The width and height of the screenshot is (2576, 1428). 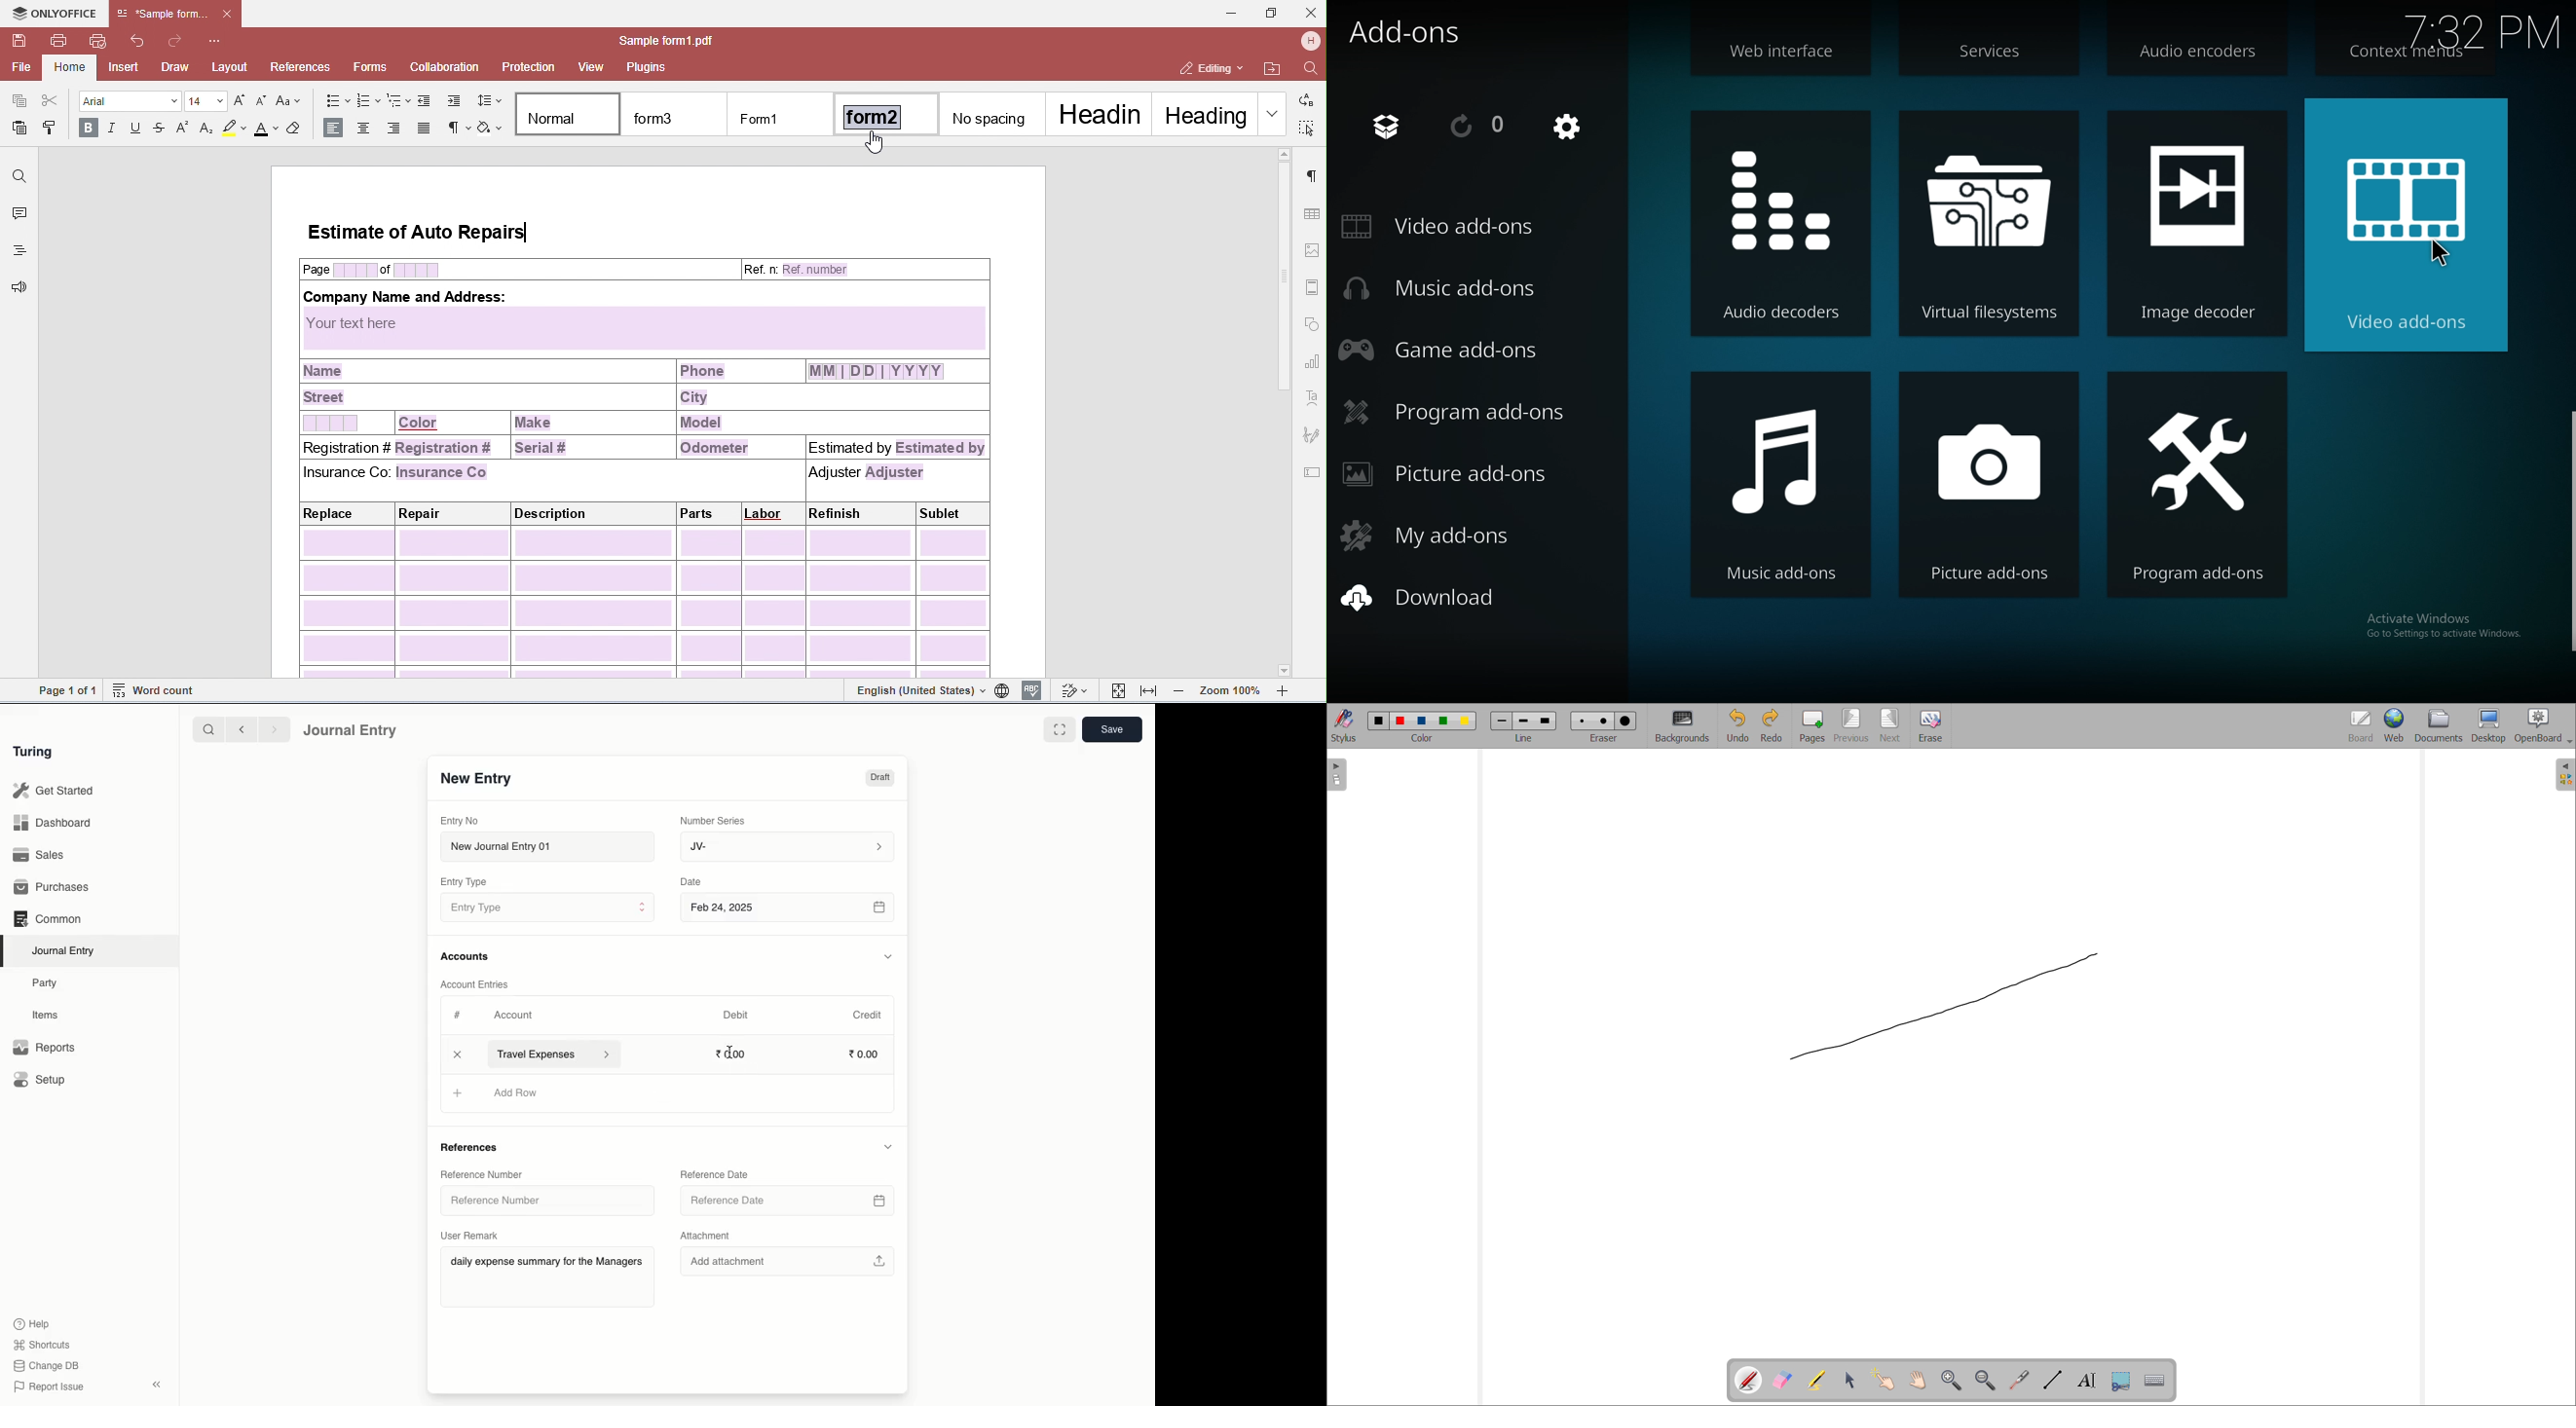 I want to click on Travel Expenses, so click(x=555, y=1055).